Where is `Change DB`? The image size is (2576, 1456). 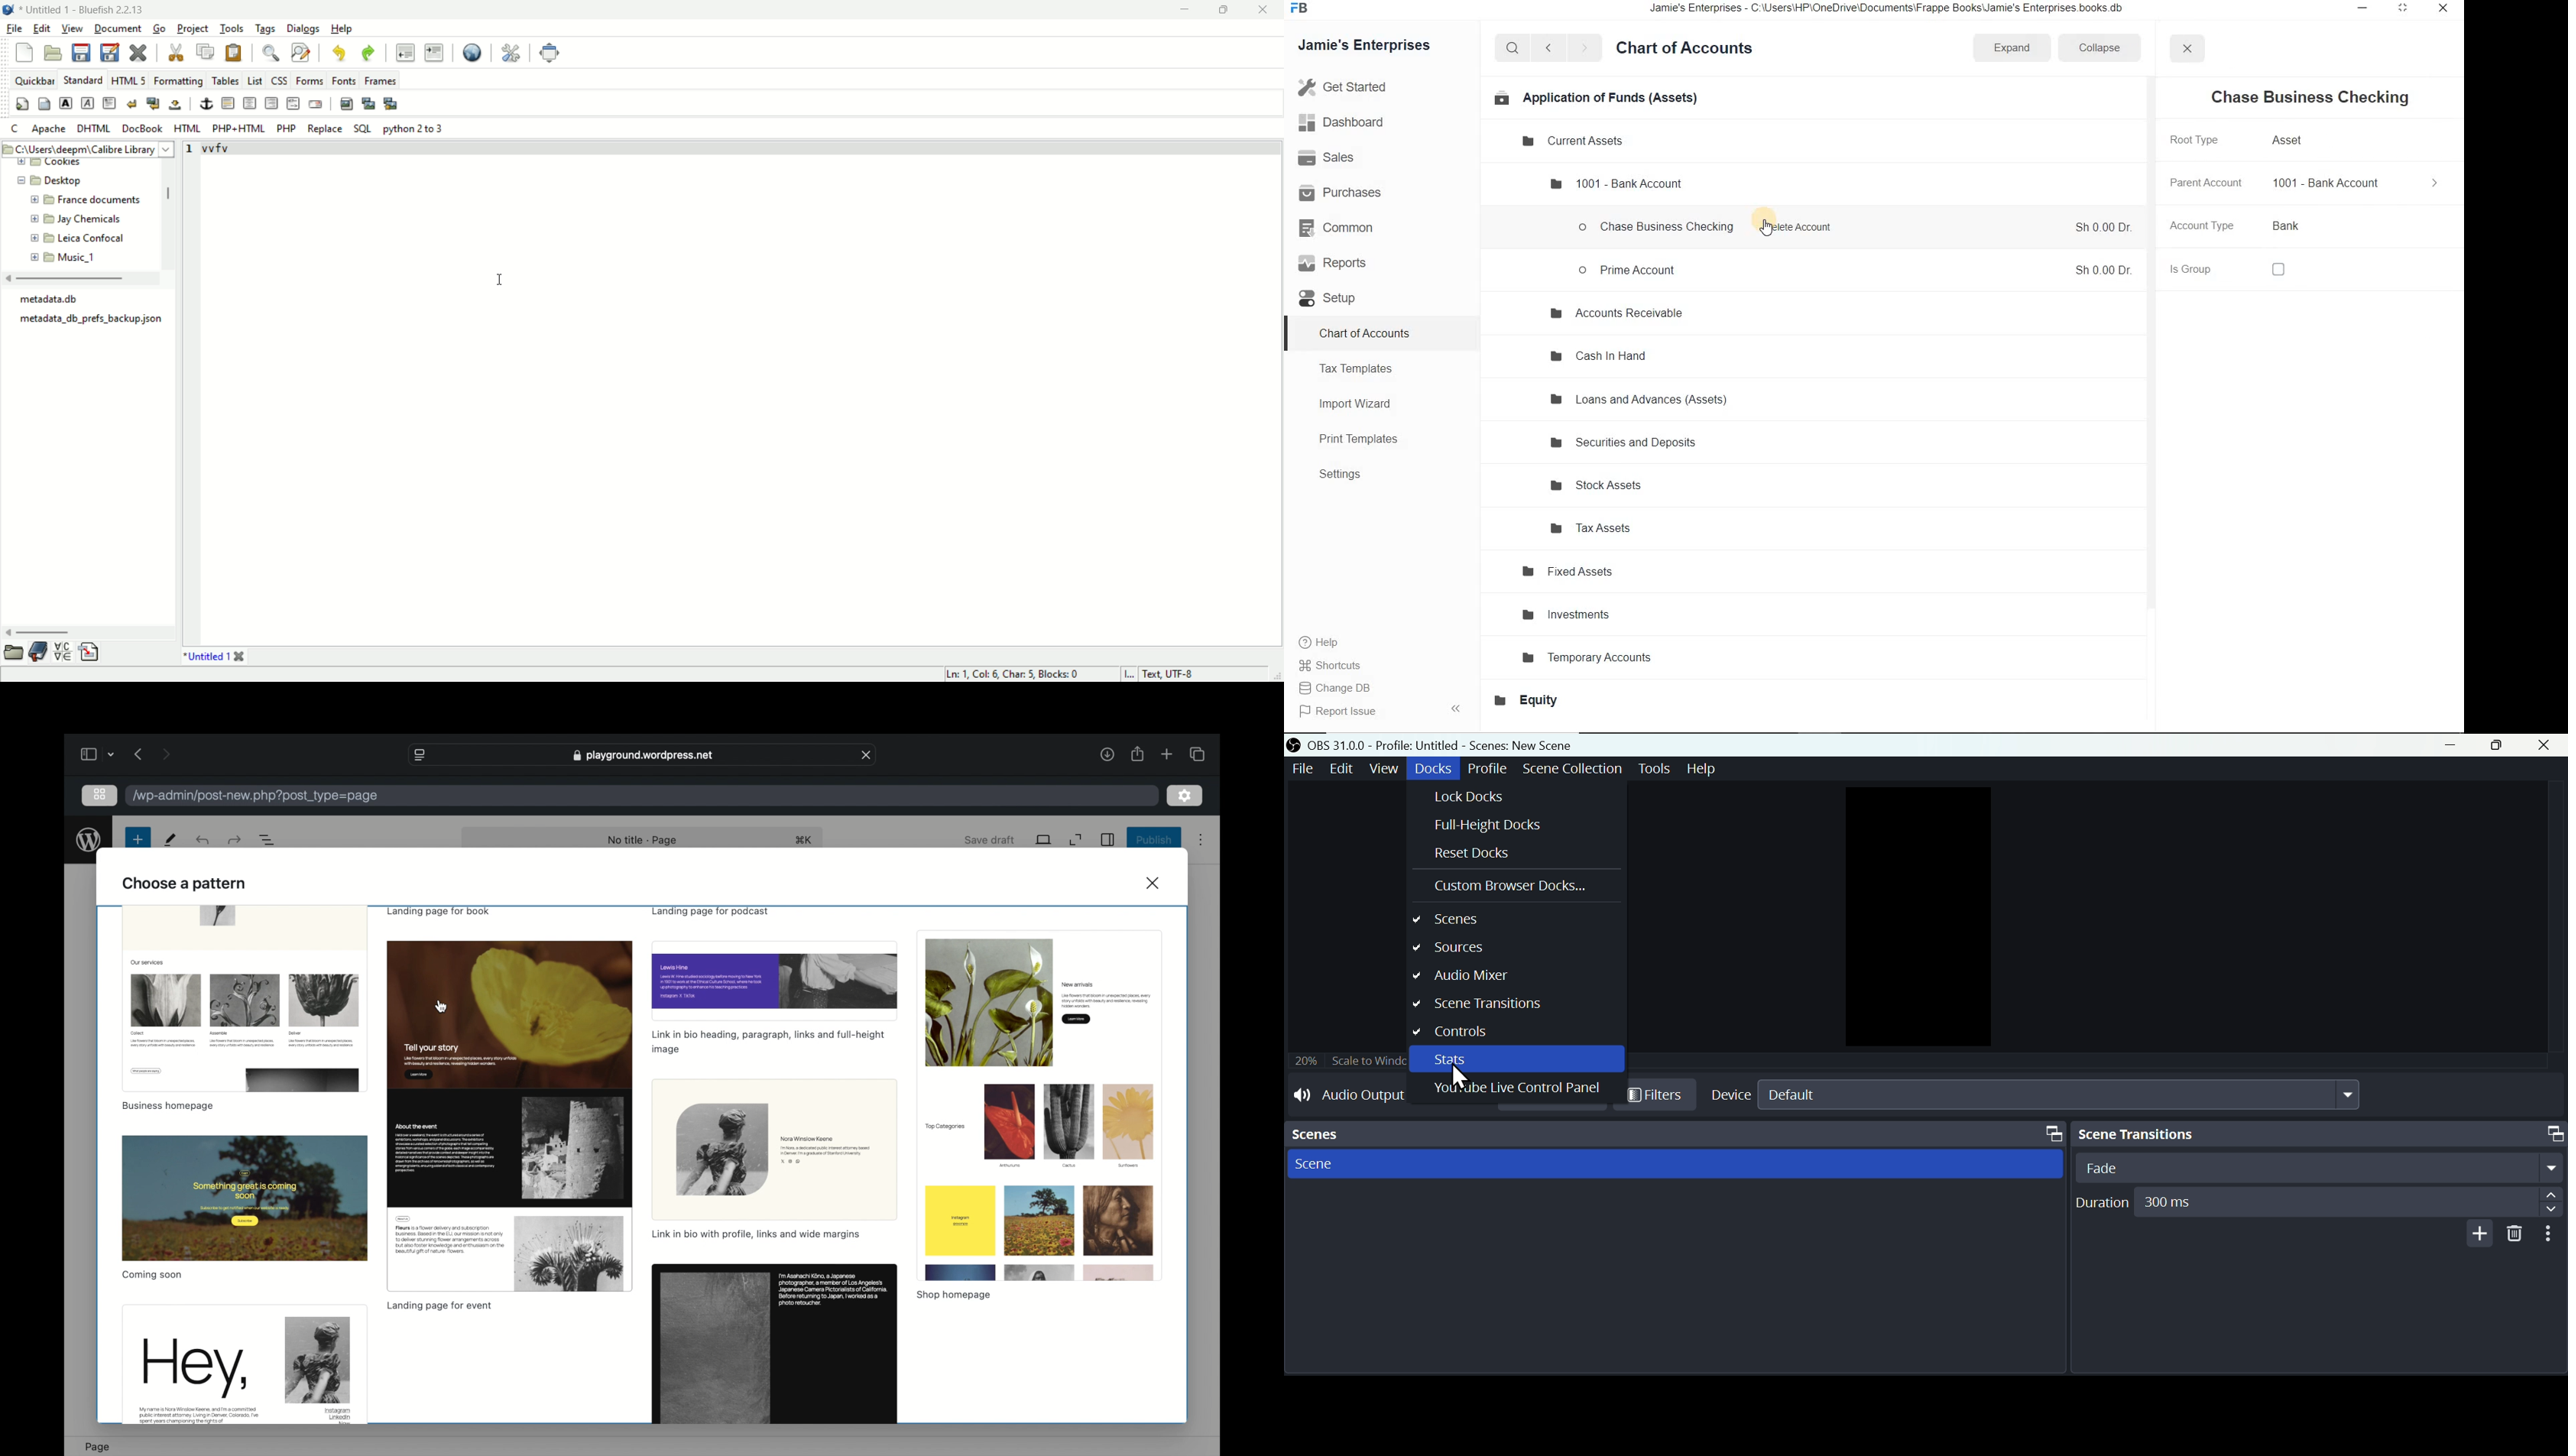 Change DB is located at coordinates (1339, 689).